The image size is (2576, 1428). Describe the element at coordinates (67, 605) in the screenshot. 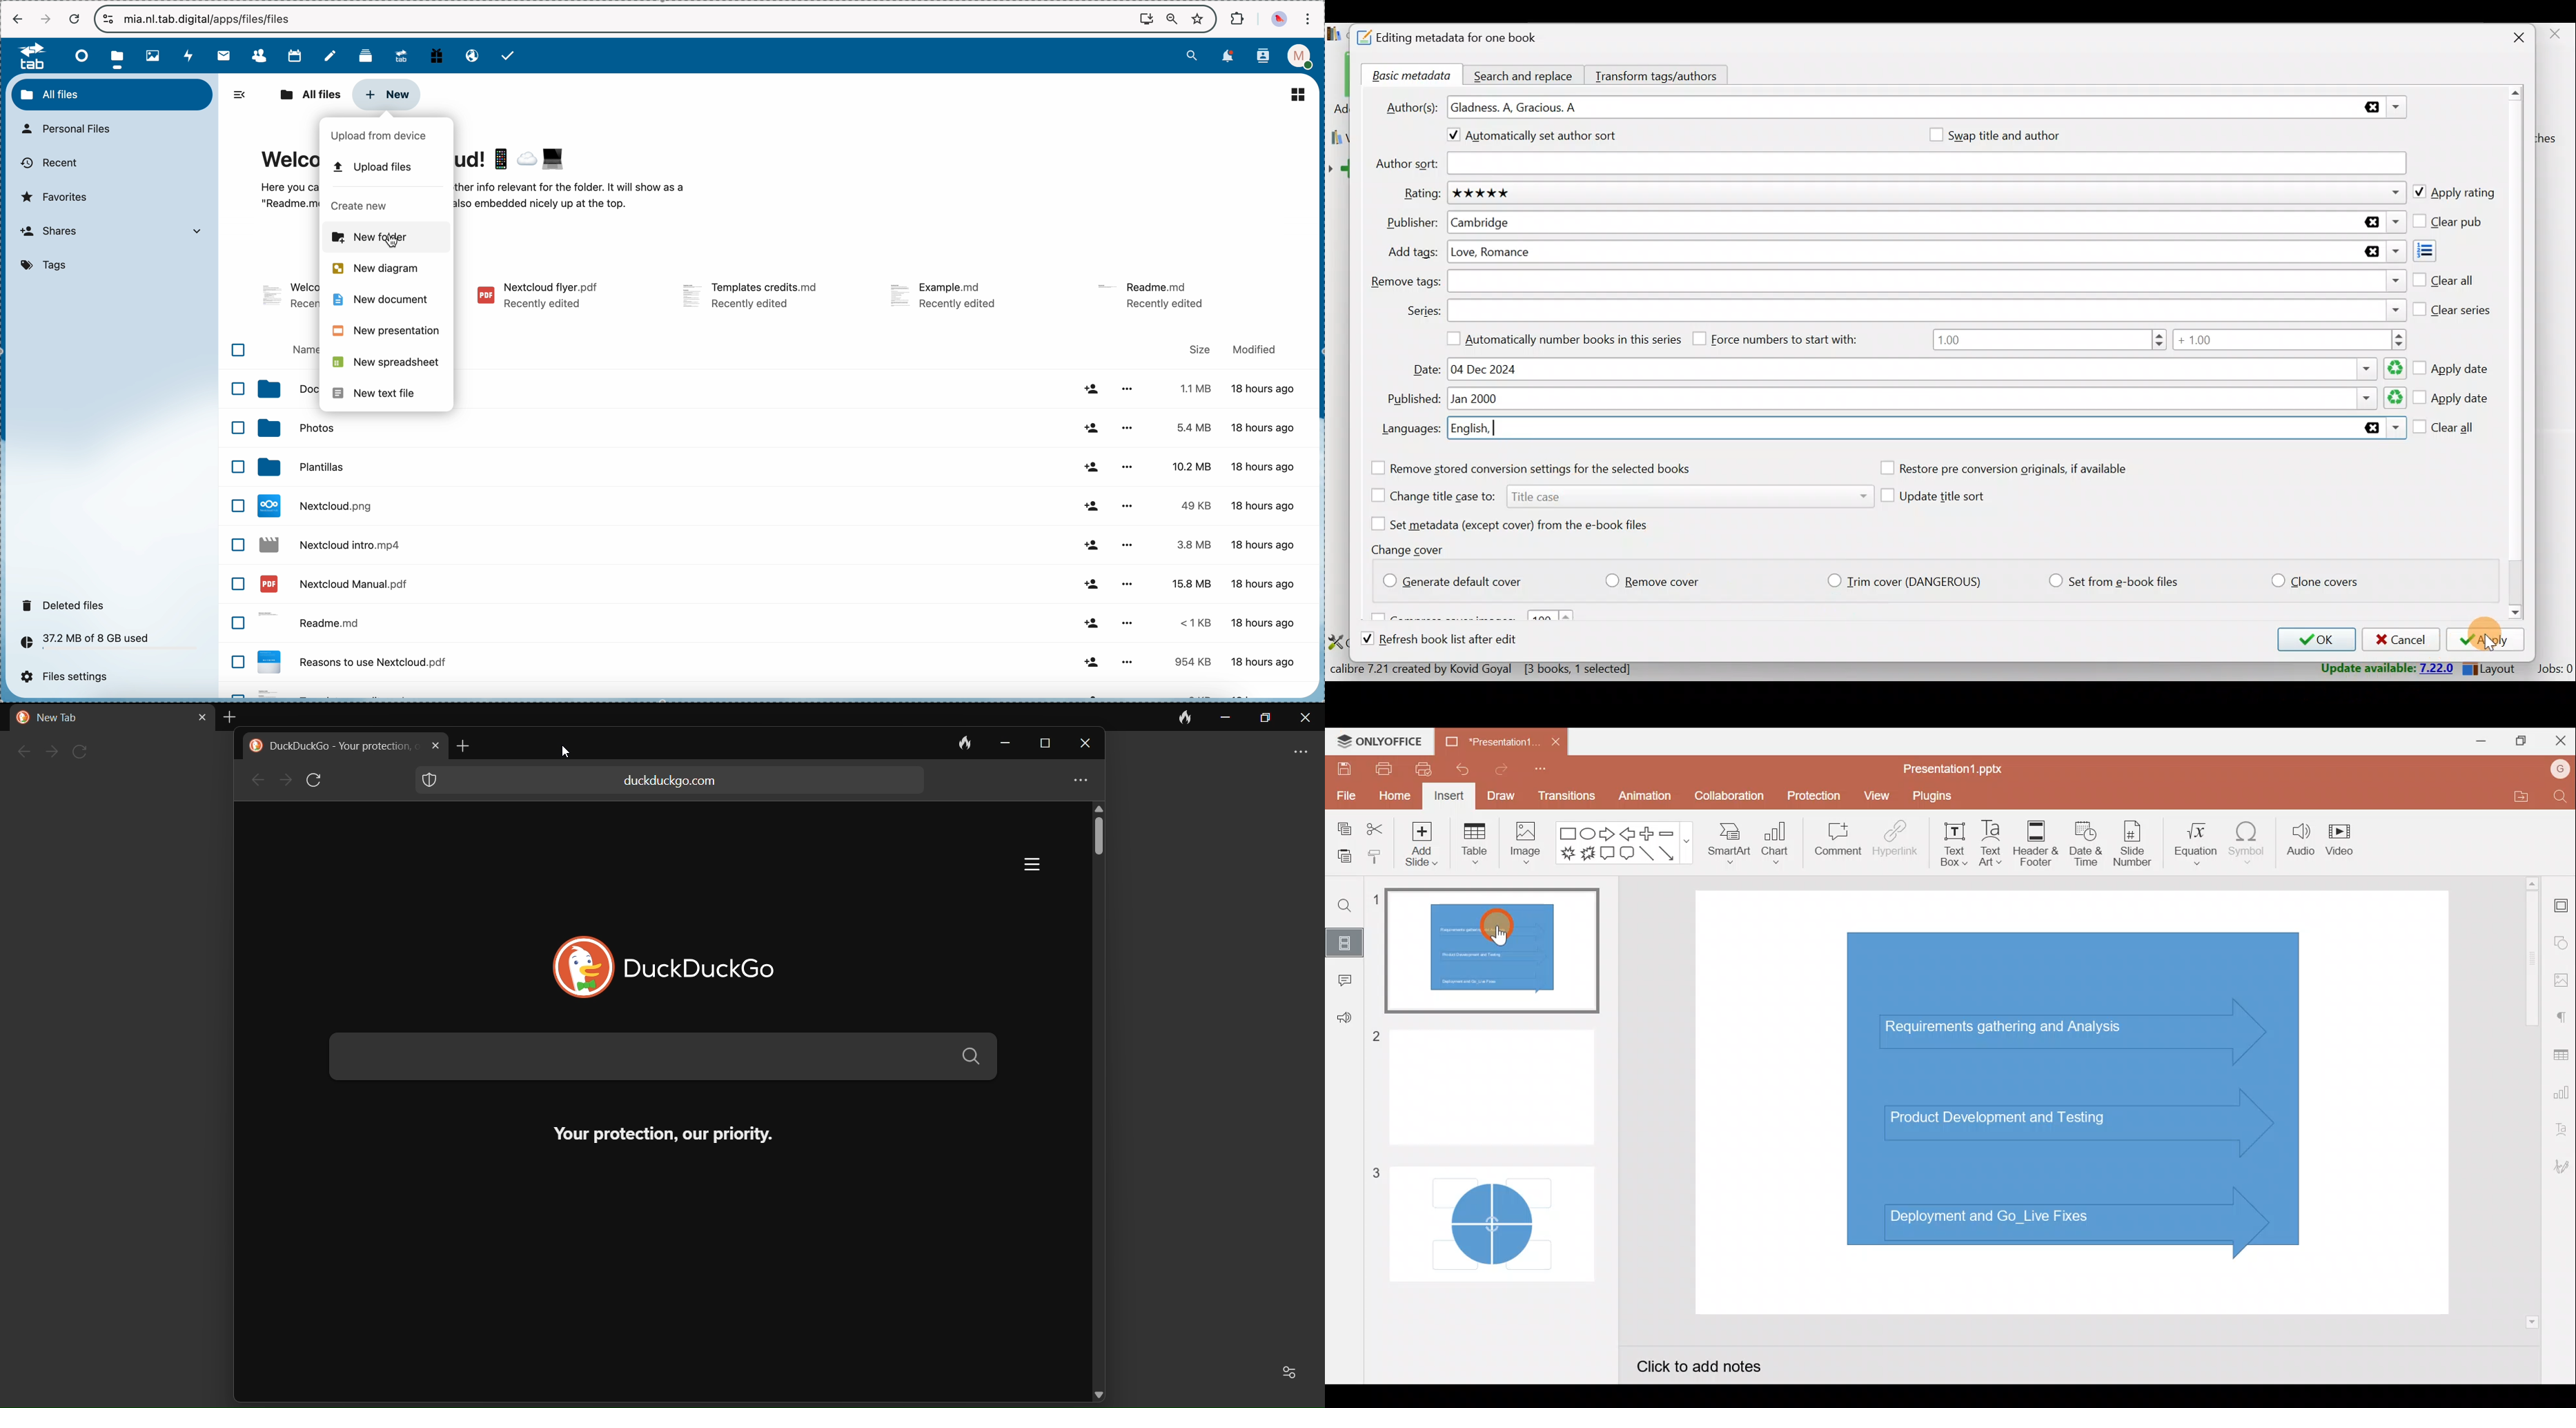

I see `deleted files` at that location.